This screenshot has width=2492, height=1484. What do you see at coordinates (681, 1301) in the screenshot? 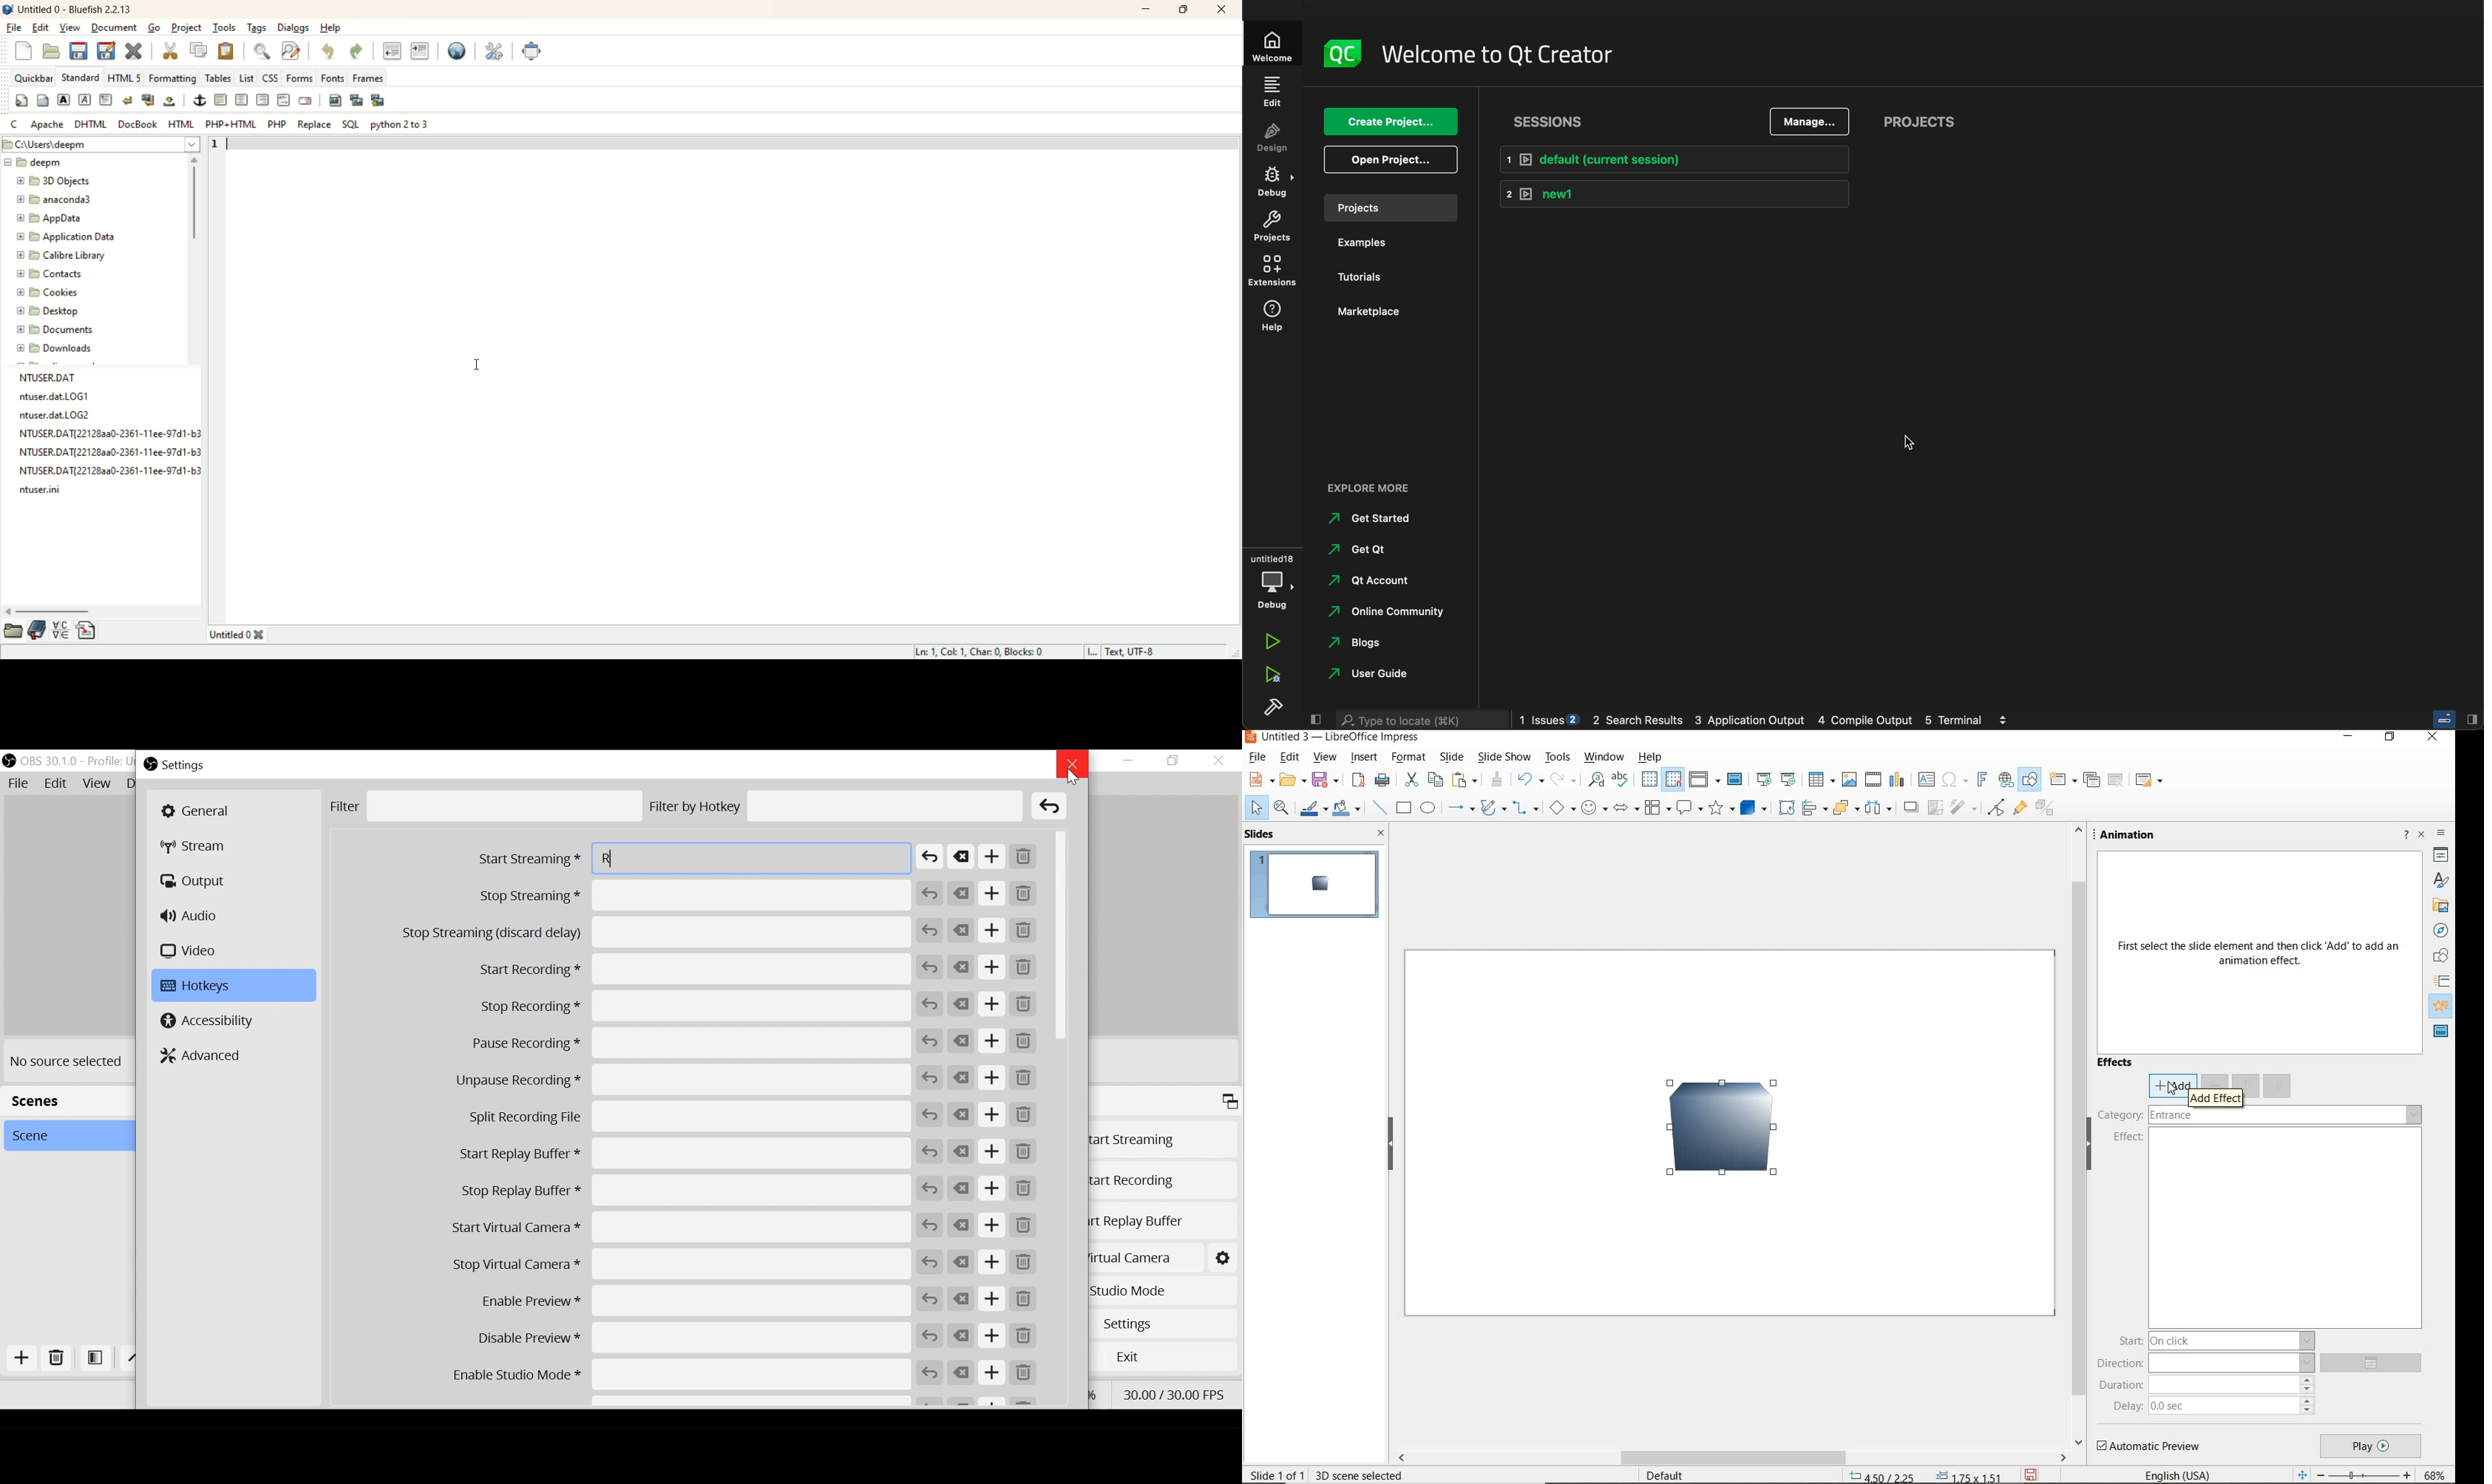
I see `Enable Preview` at bounding box center [681, 1301].